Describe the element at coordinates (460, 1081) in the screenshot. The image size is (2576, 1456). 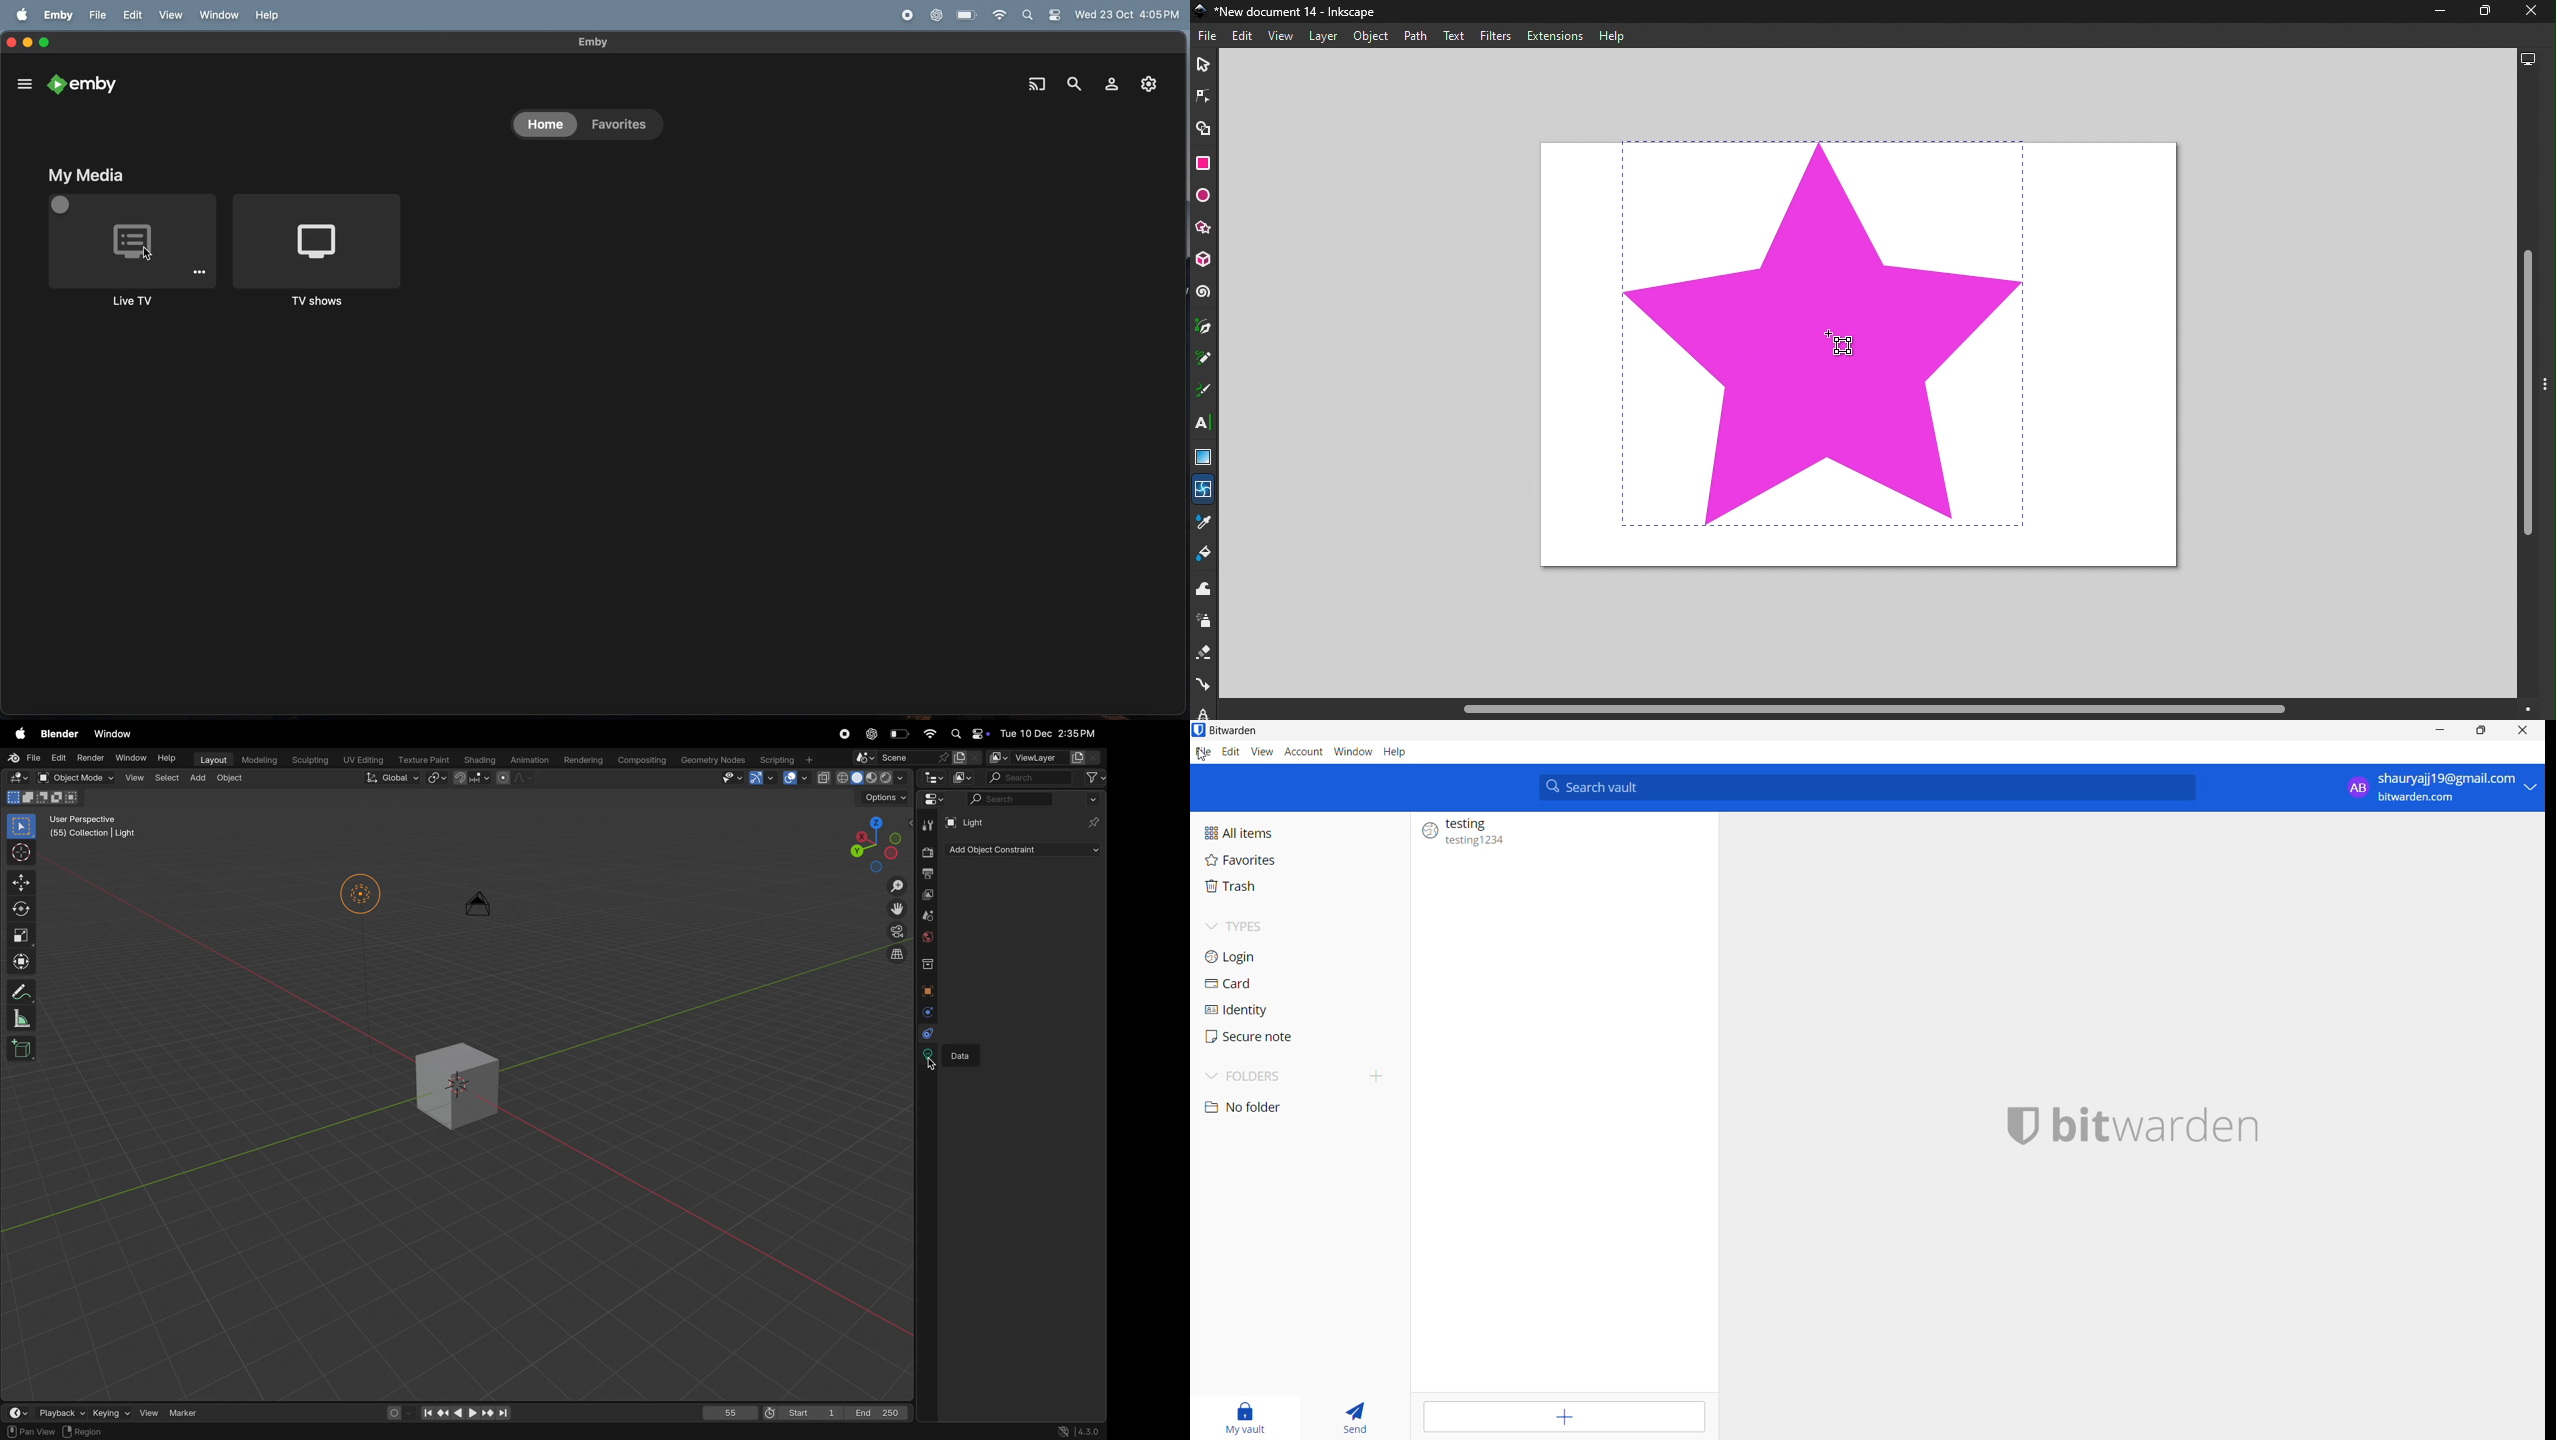
I see `3d cube` at that location.